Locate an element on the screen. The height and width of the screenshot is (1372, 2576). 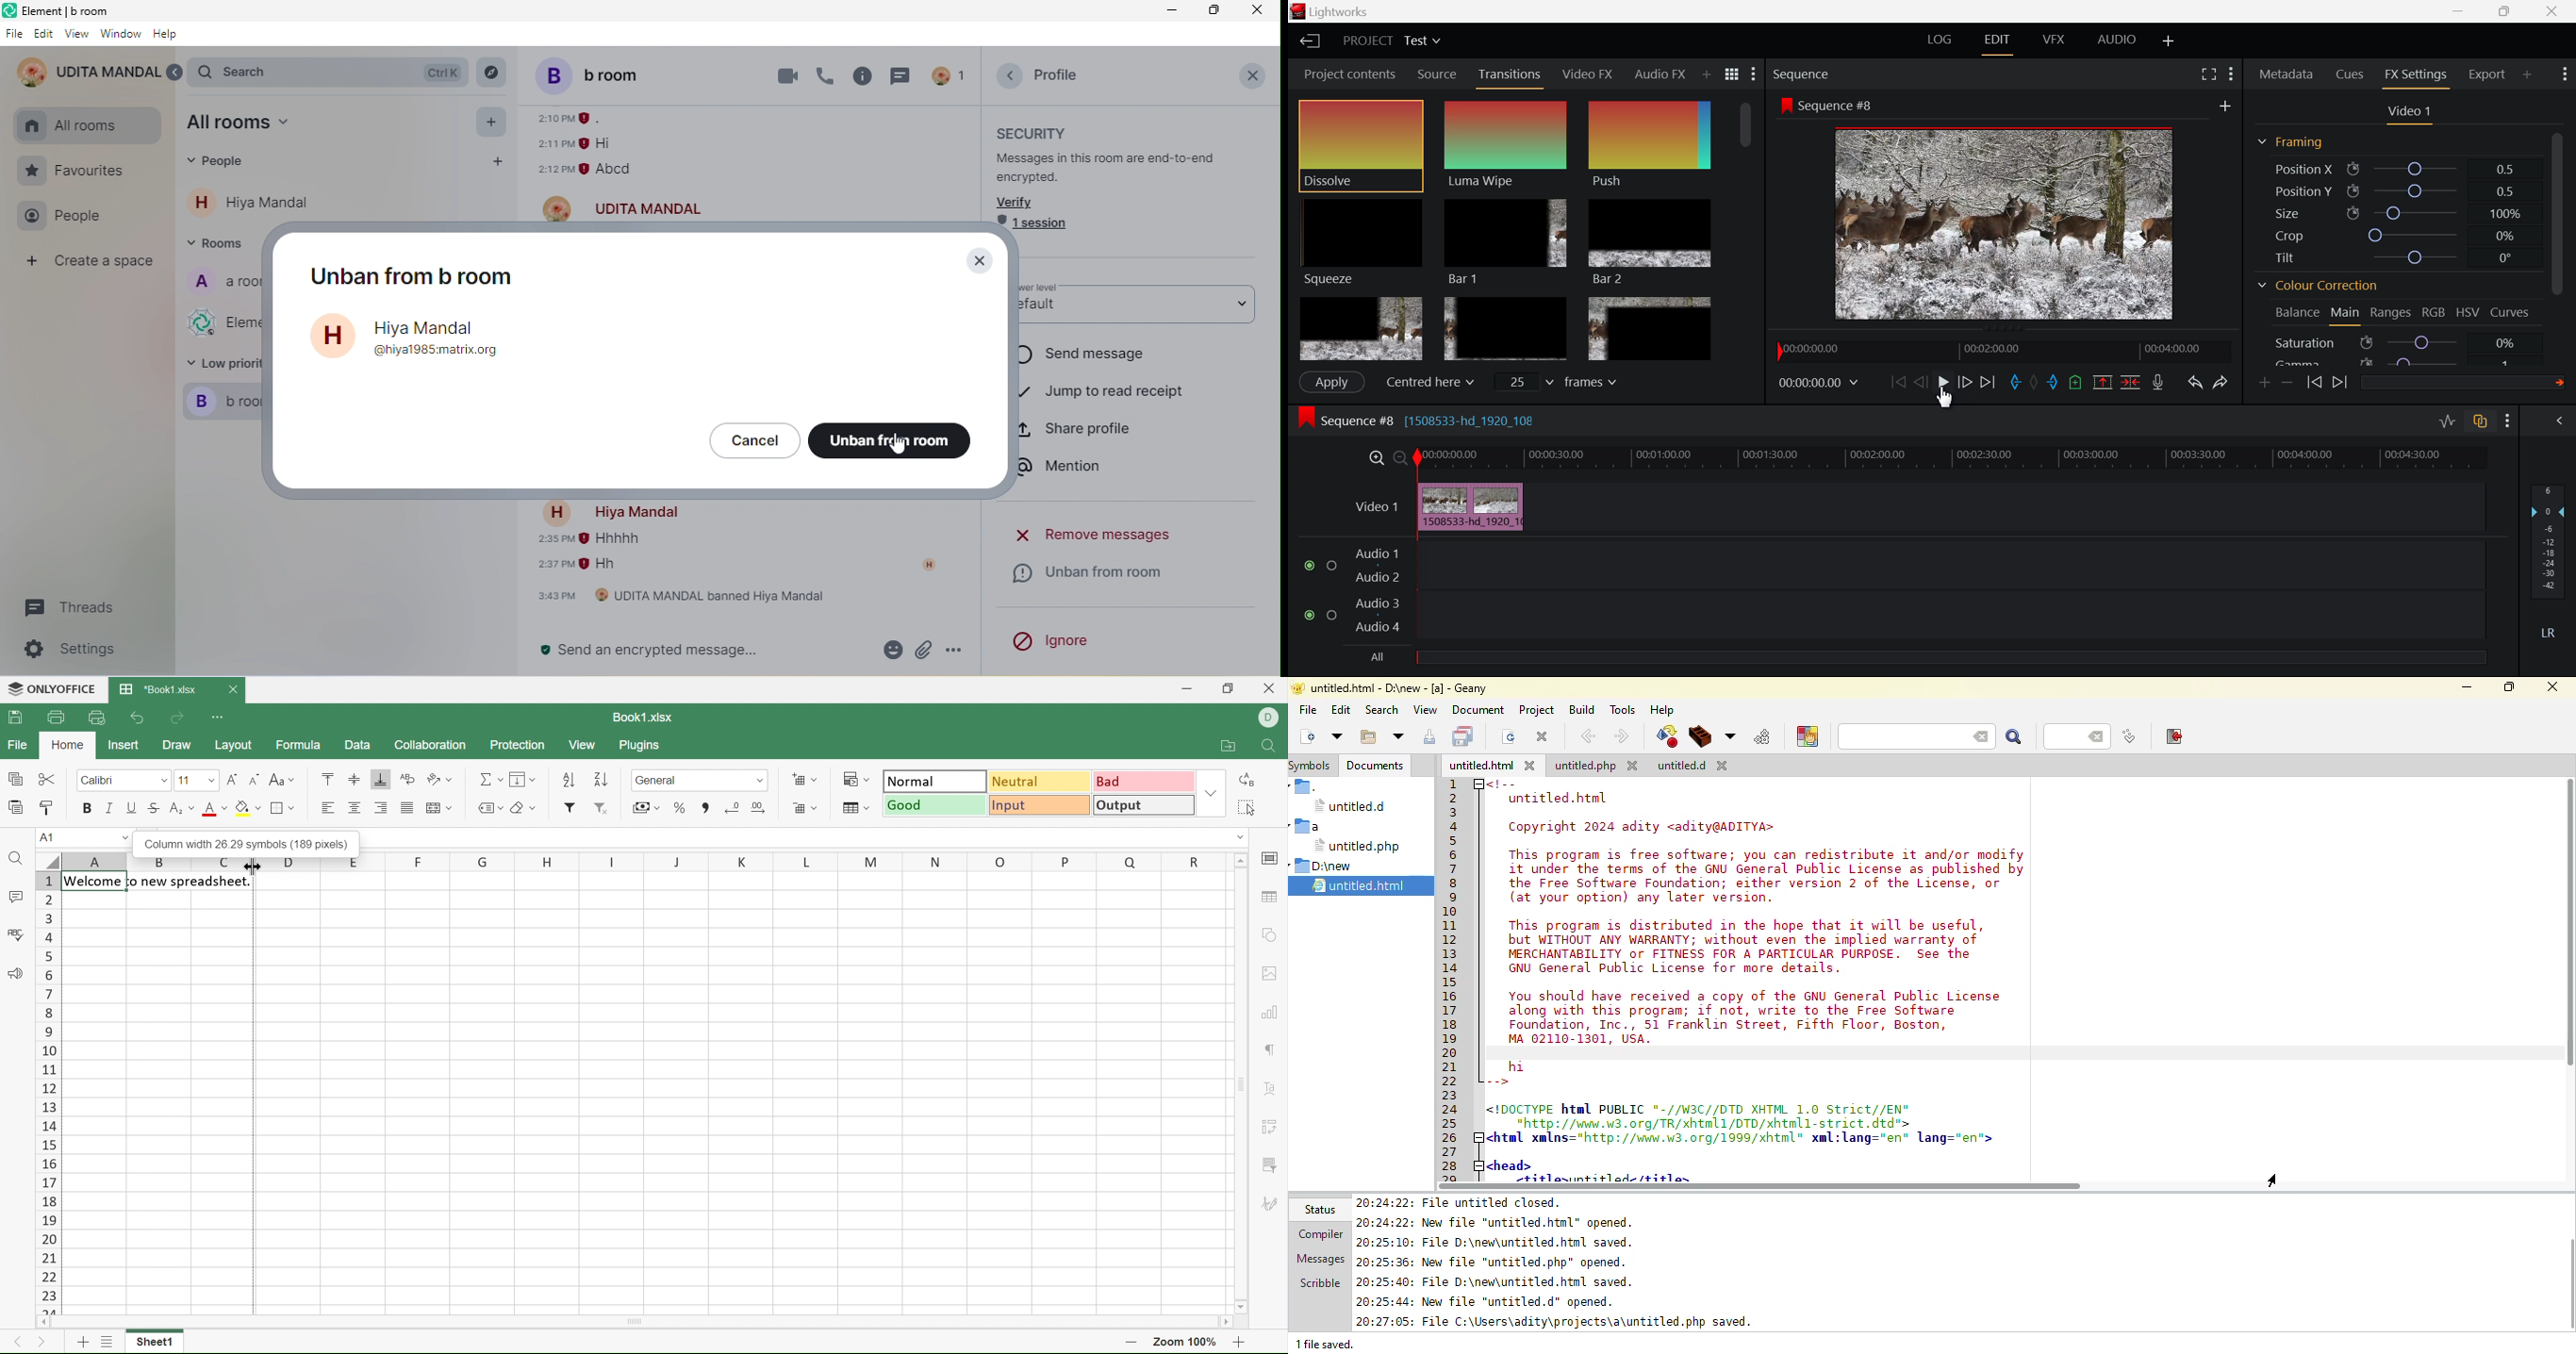
Redo is located at coordinates (180, 719).